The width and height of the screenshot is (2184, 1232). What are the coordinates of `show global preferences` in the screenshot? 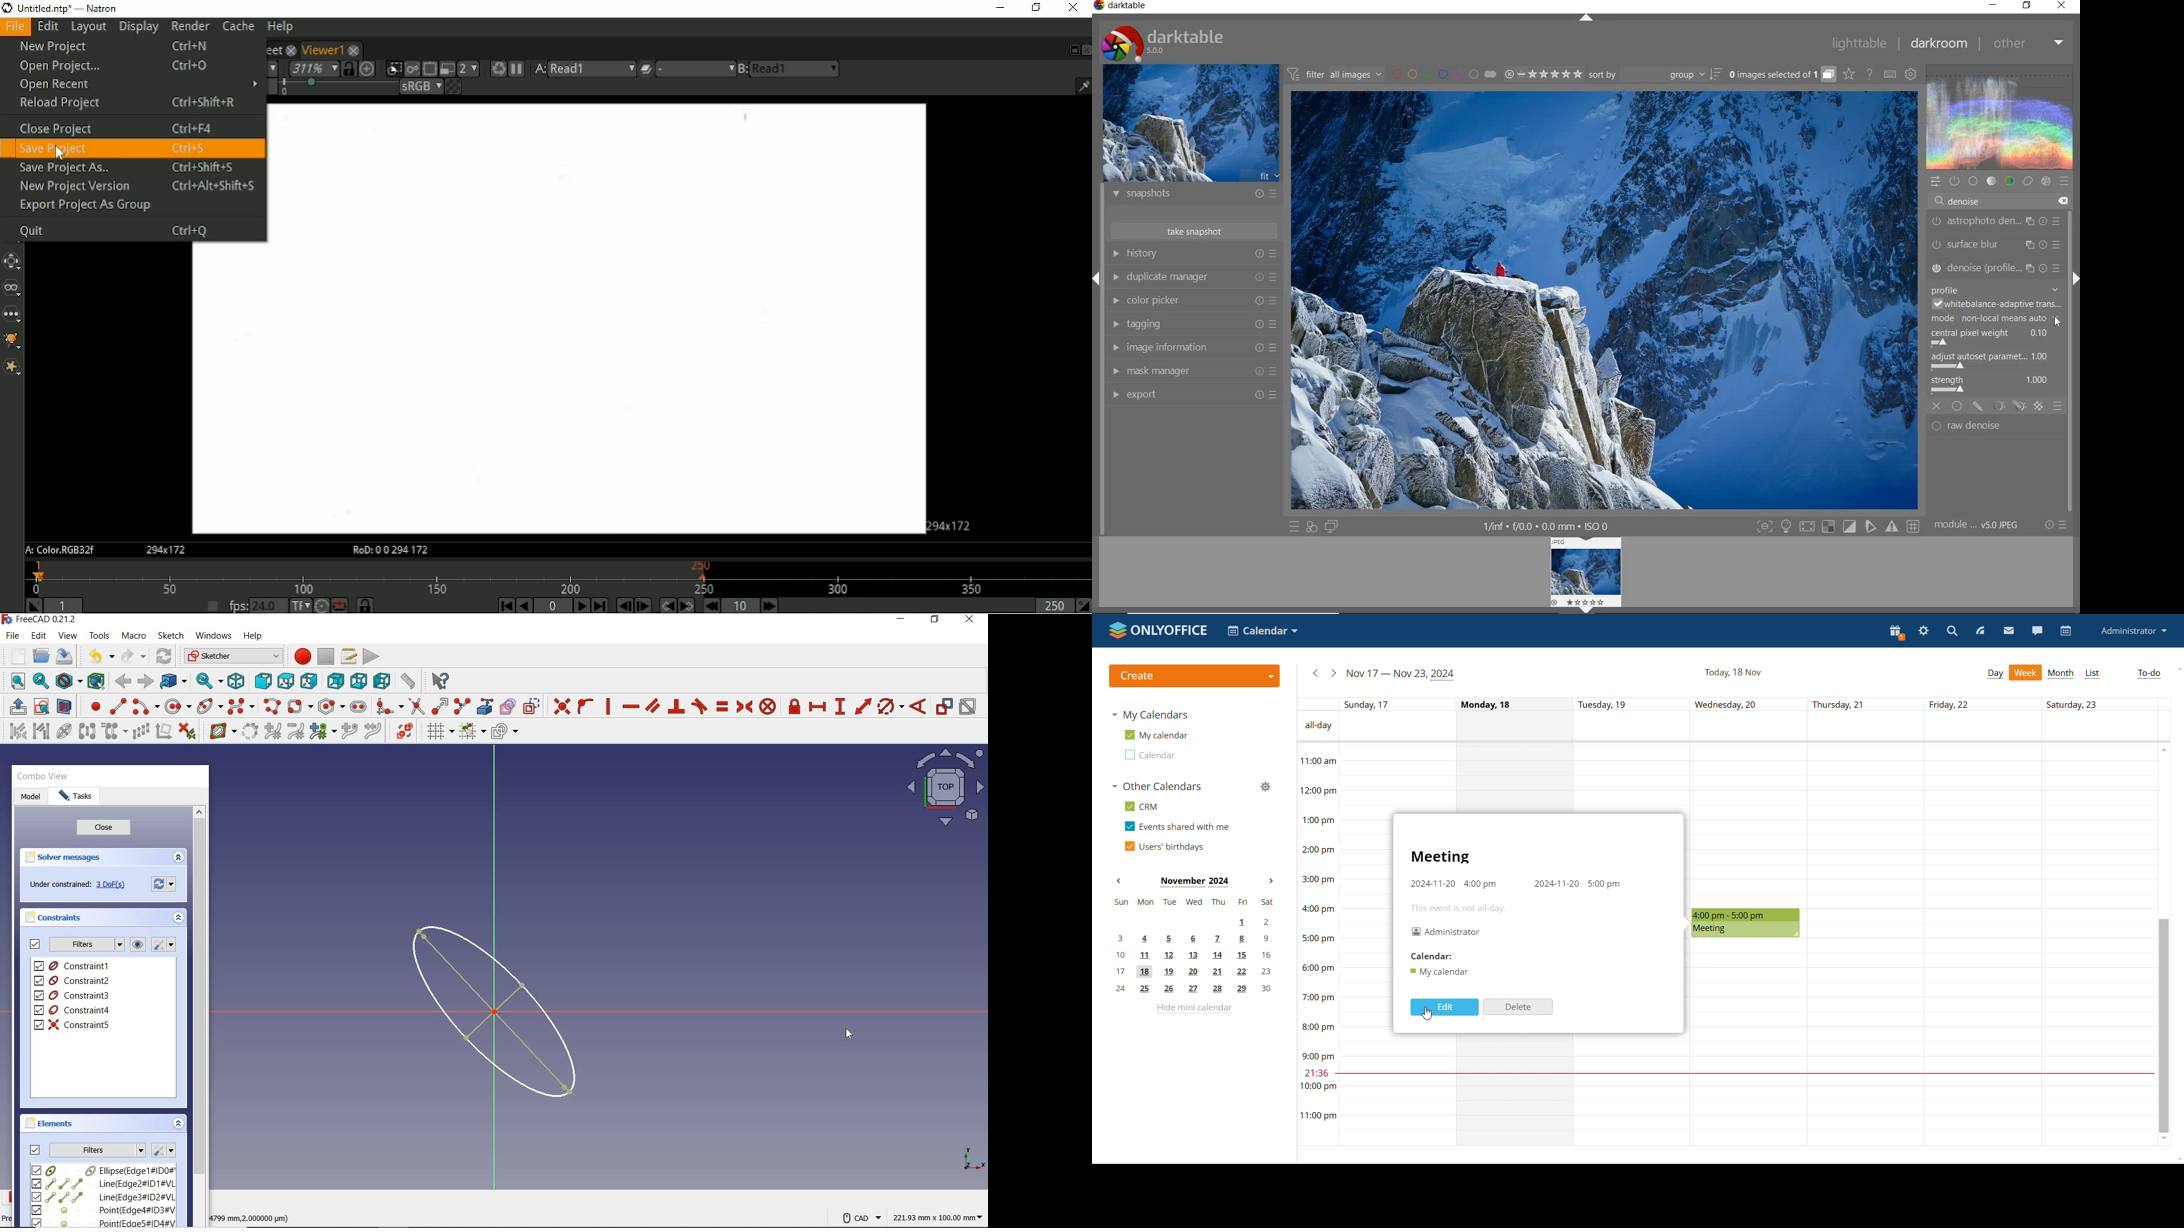 It's located at (1911, 74).